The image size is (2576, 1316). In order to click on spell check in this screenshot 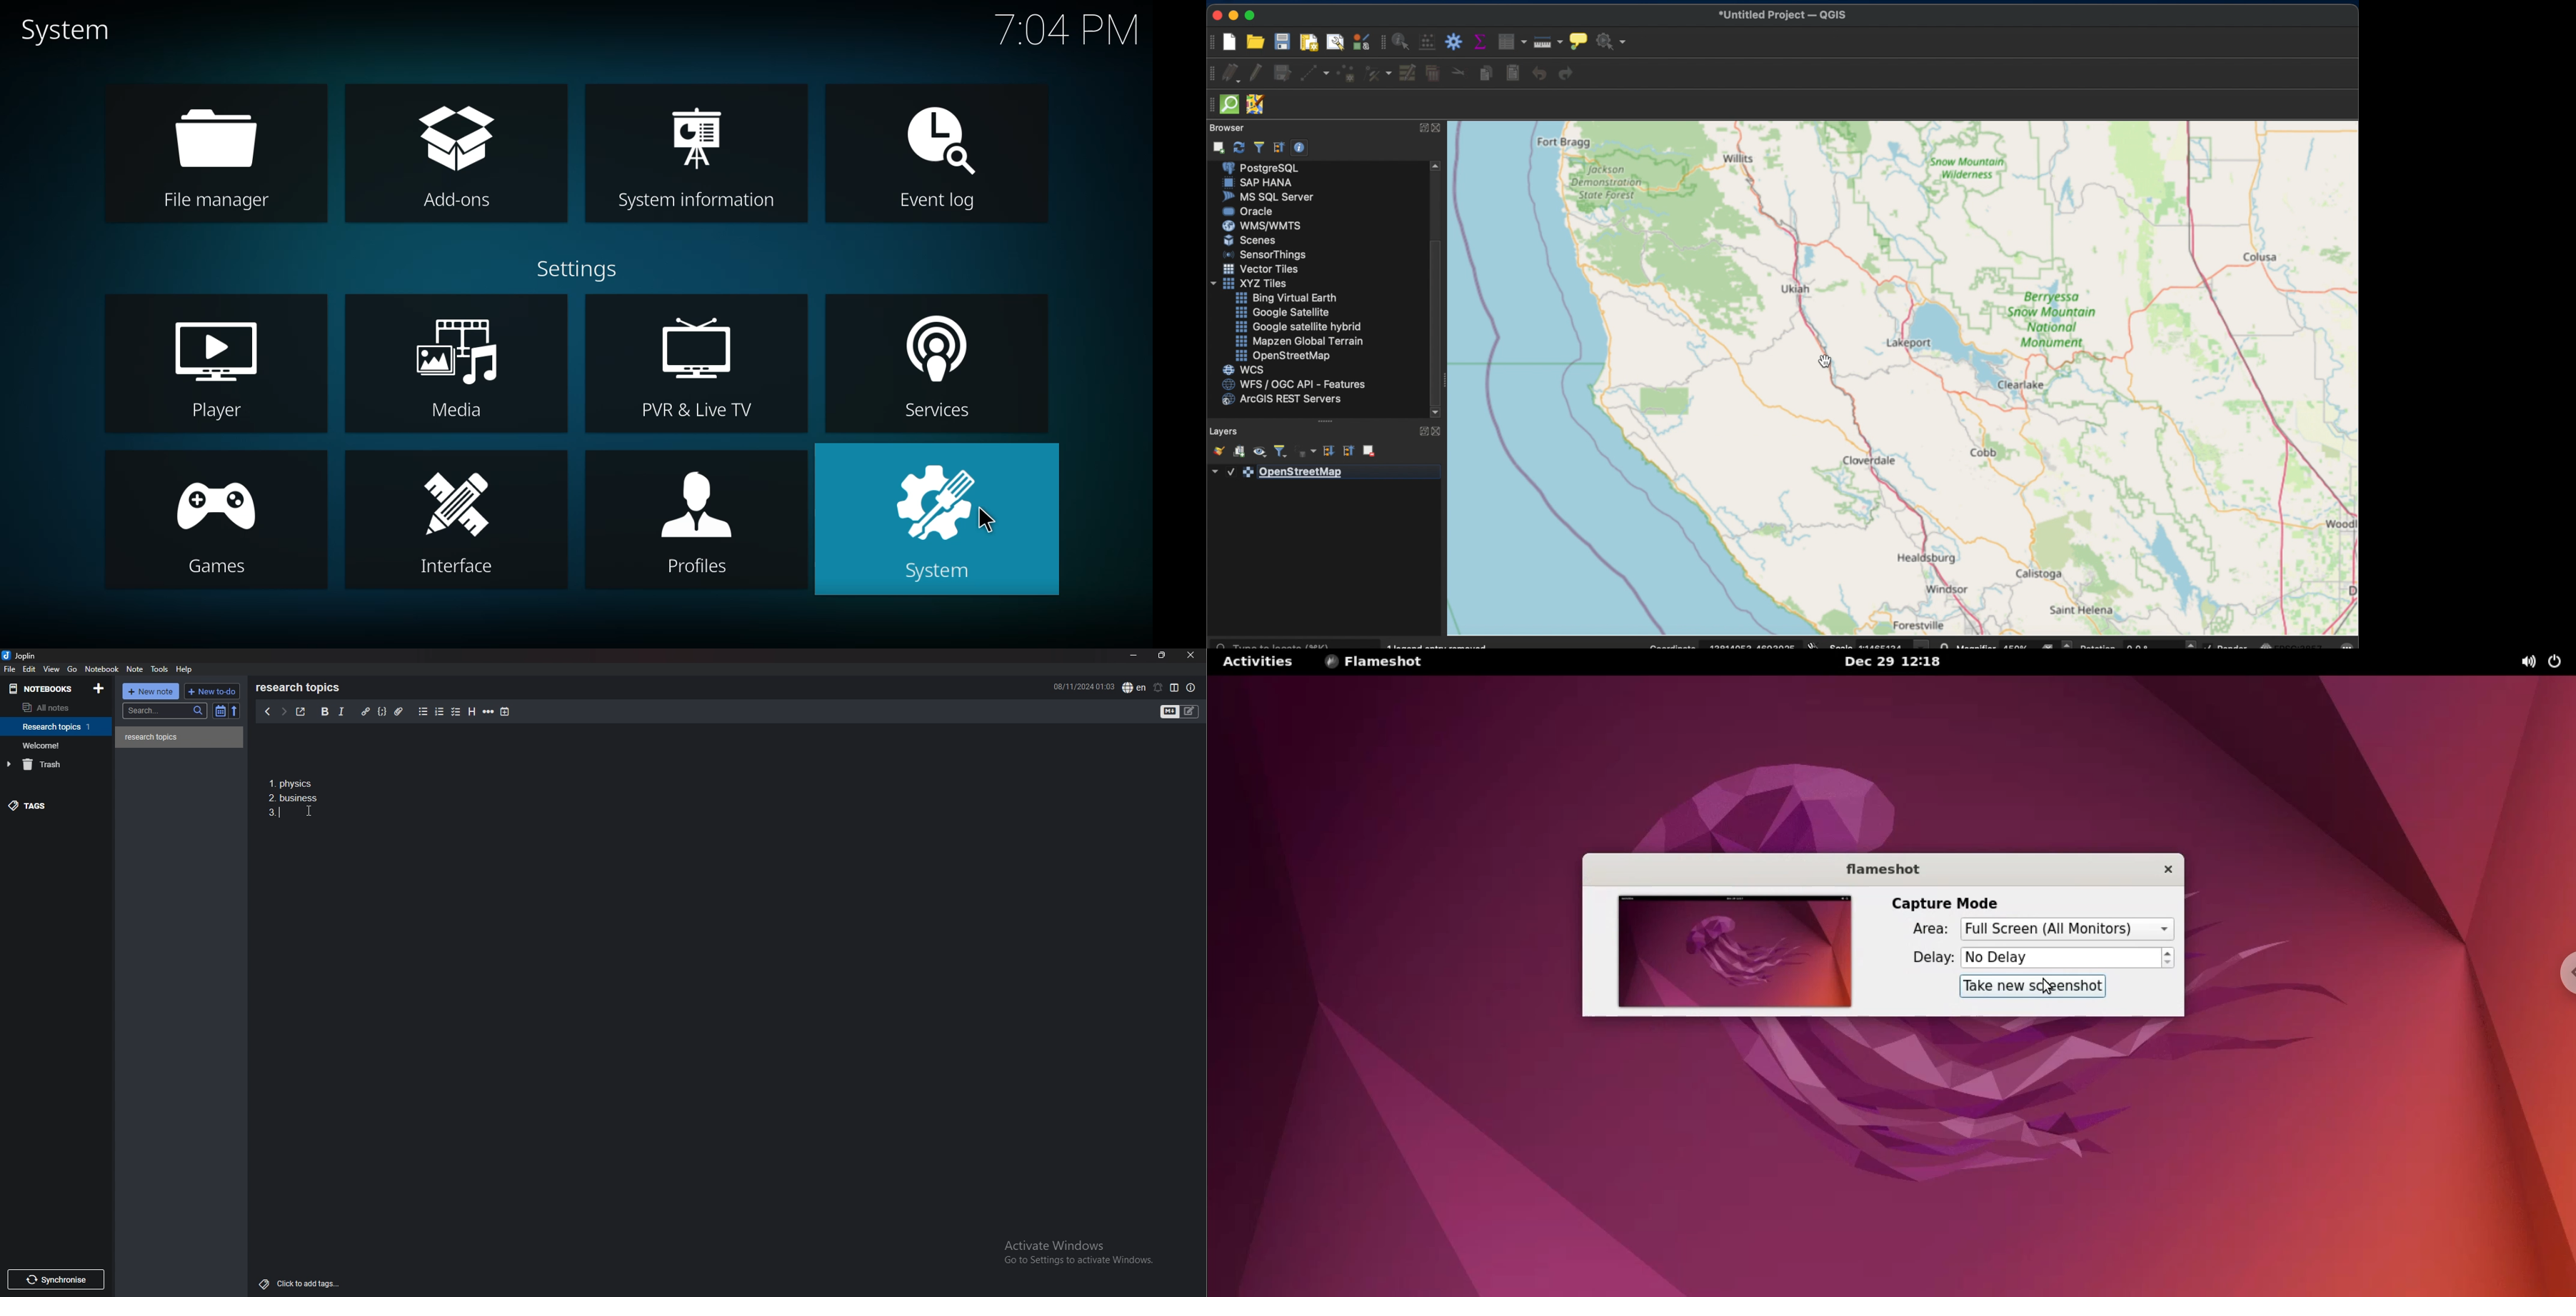, I will do `click(1134, 687)`.